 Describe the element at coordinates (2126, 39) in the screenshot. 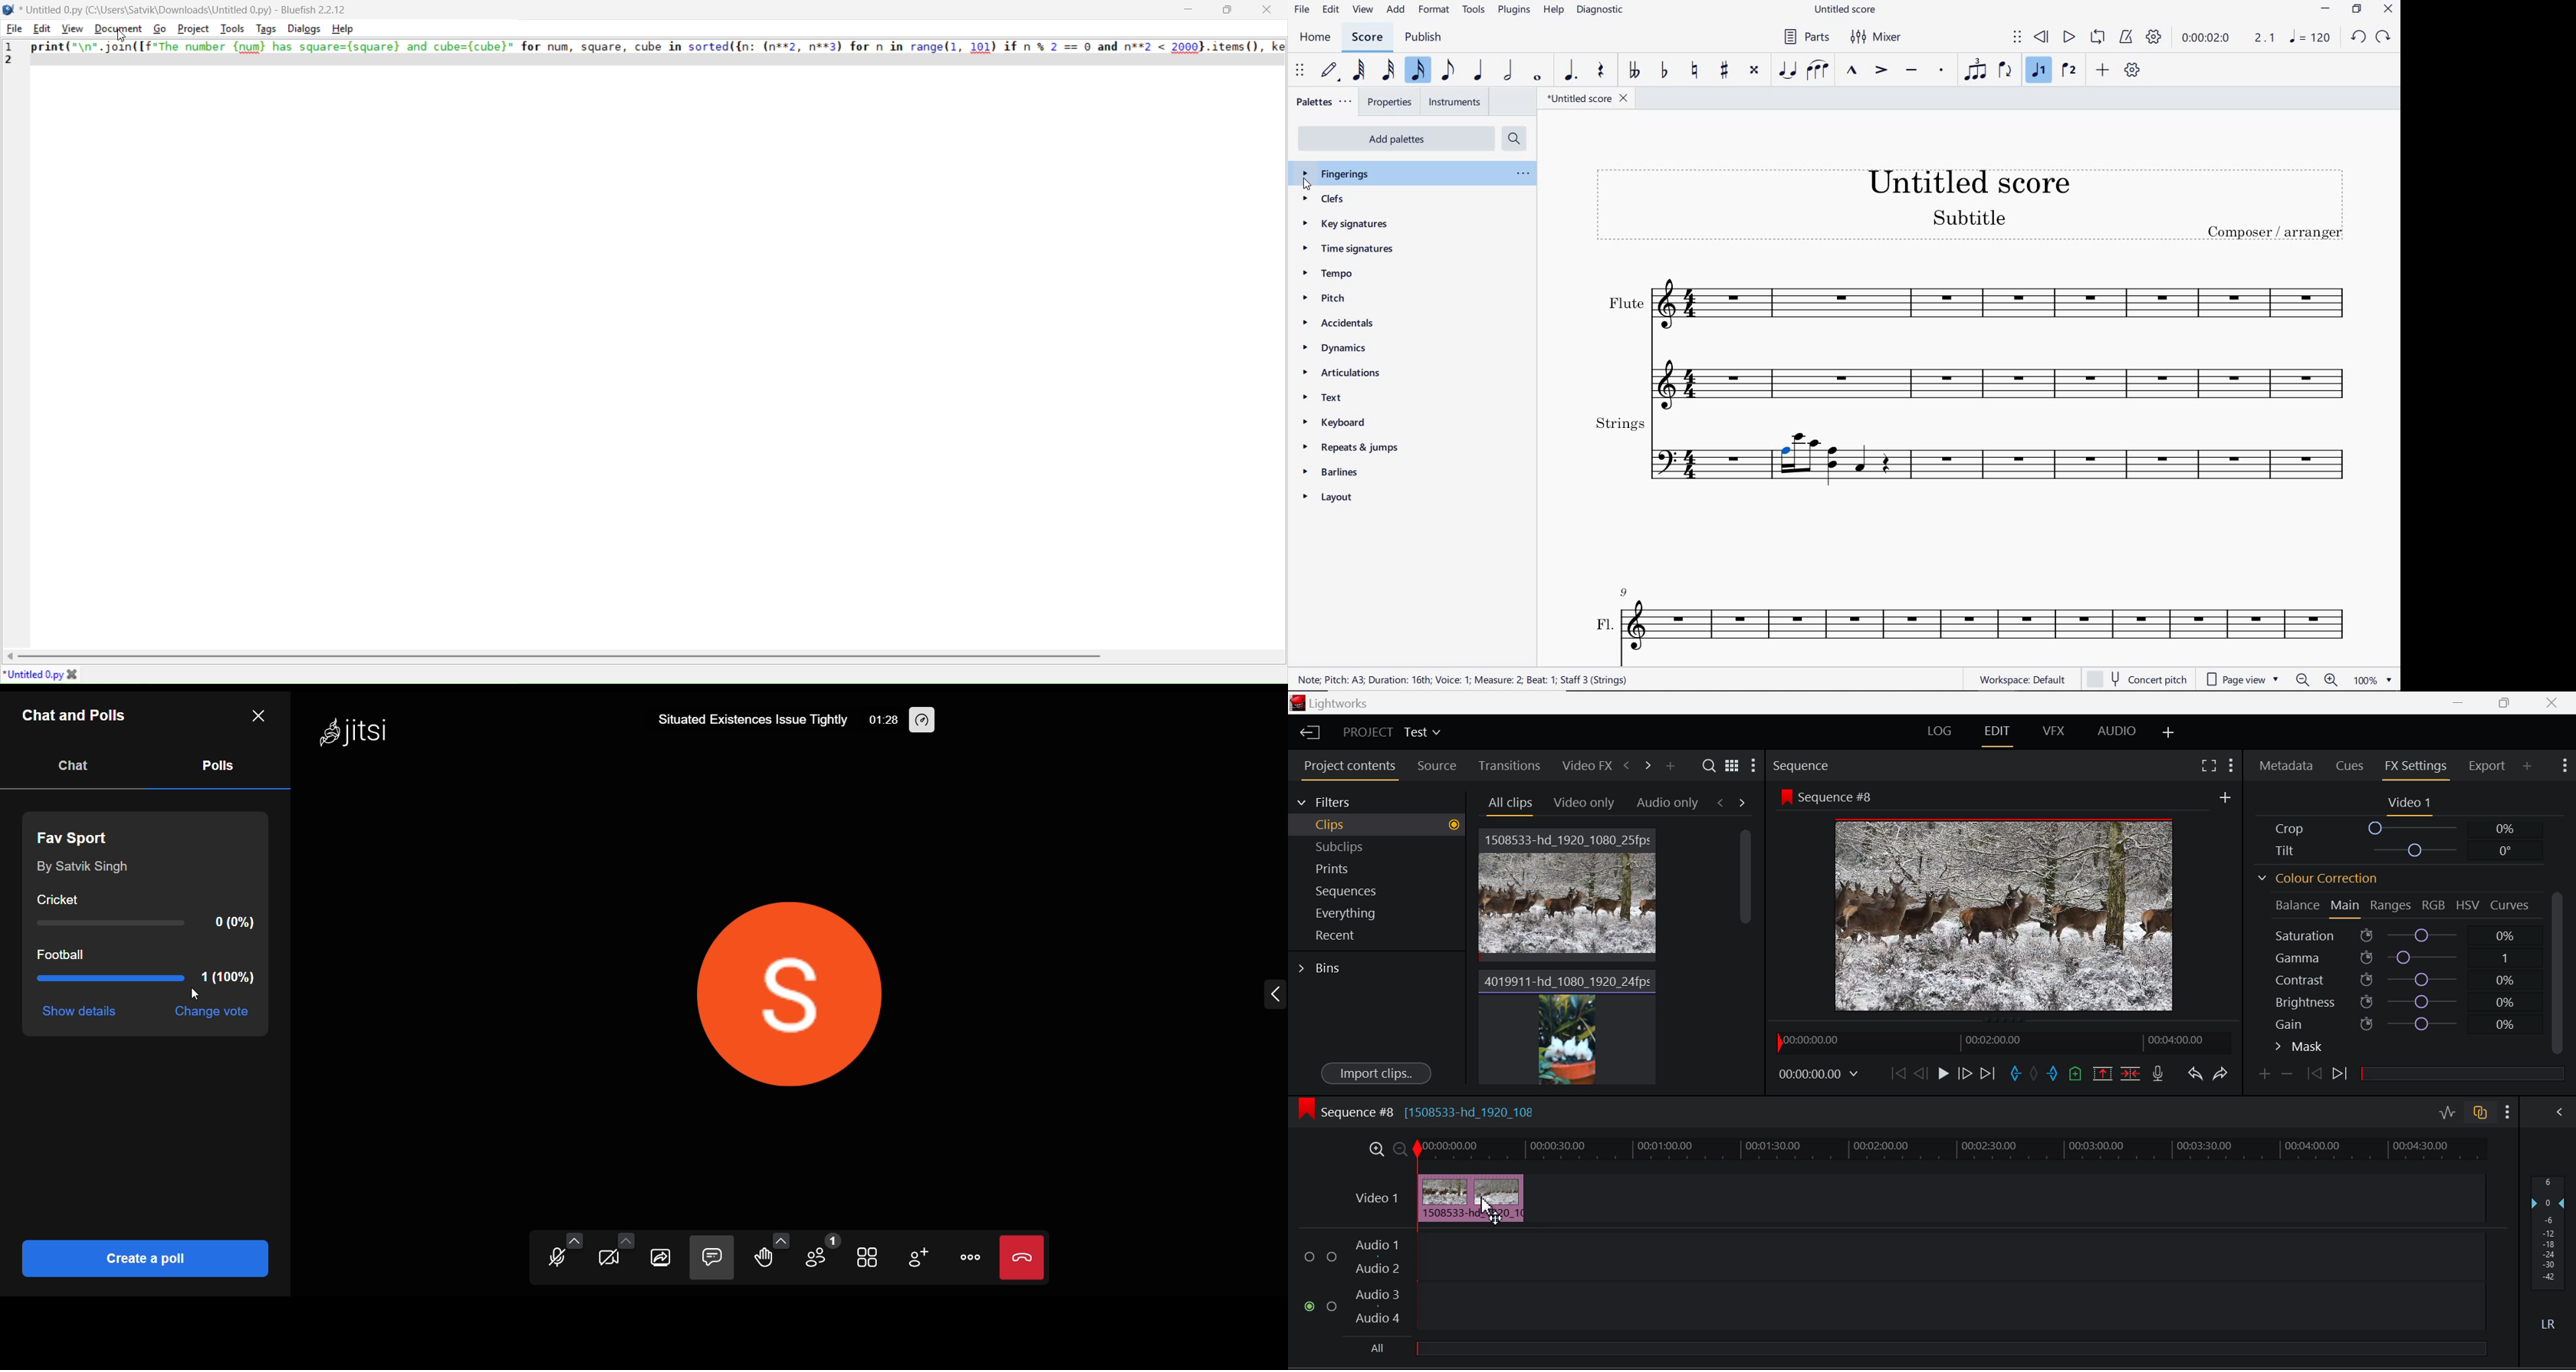

I see `metronome` at that location.